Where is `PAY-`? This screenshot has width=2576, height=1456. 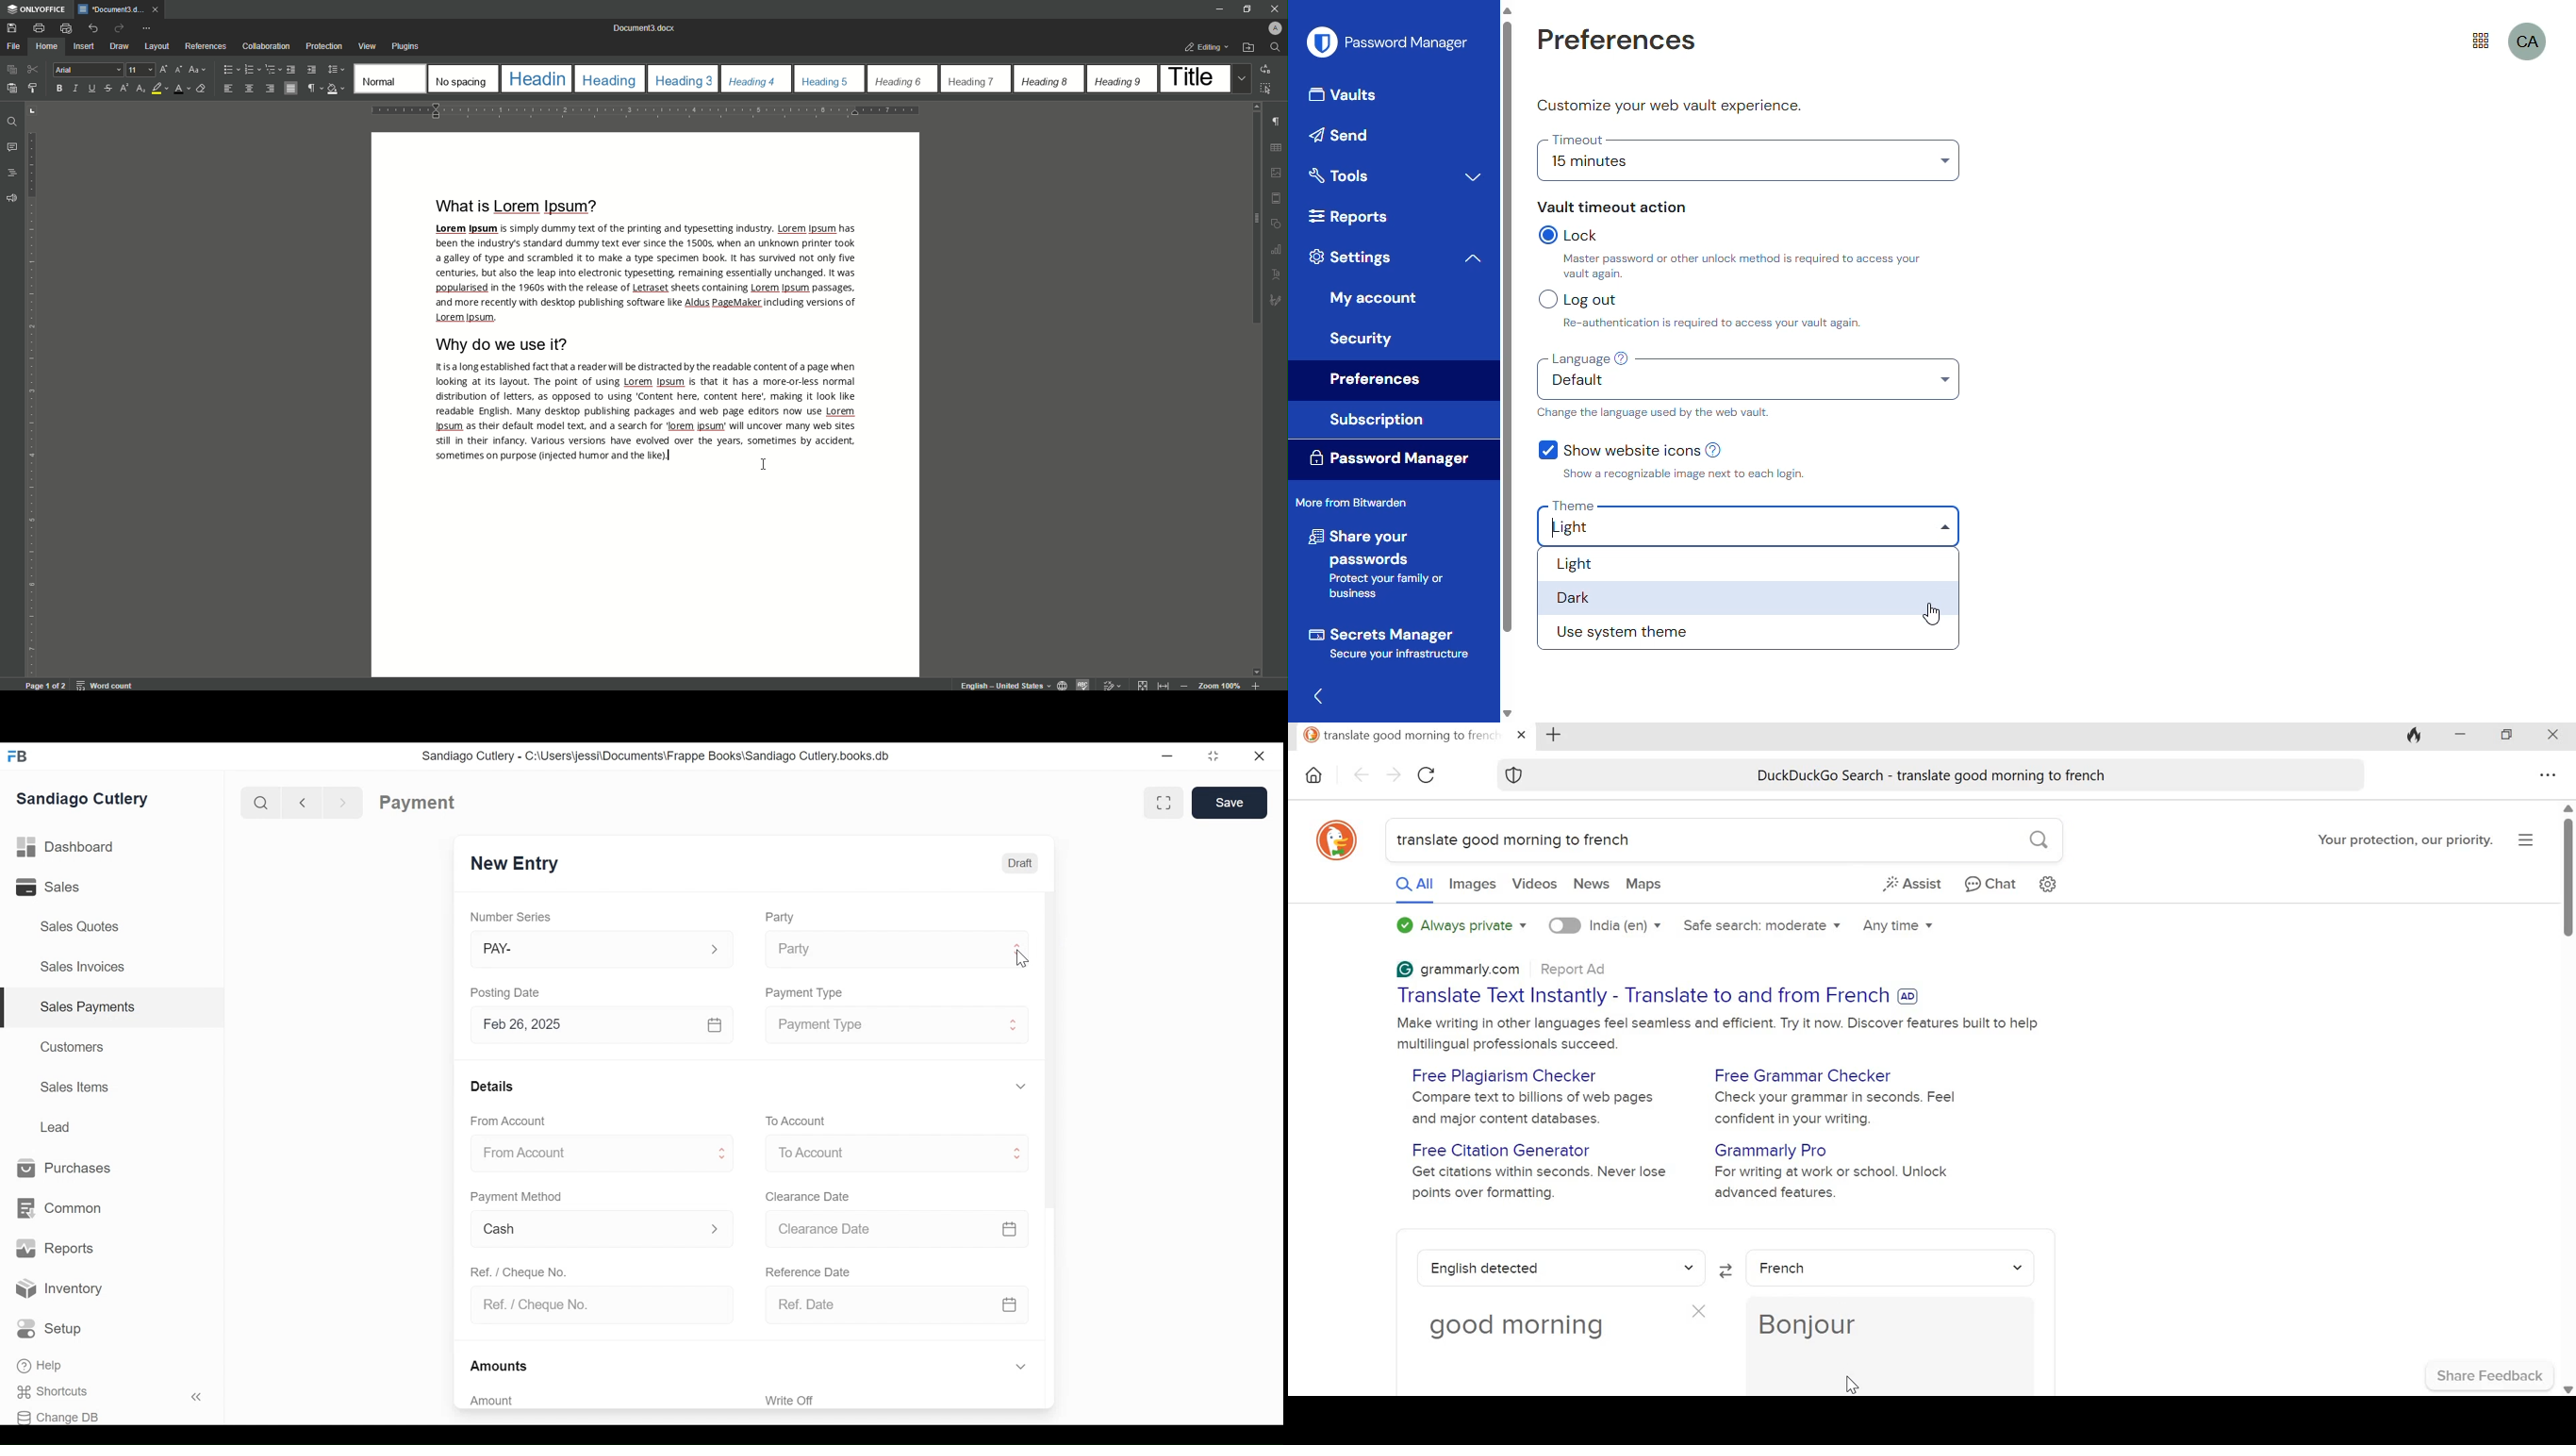 PAY- is located at coordinates (587, 951).